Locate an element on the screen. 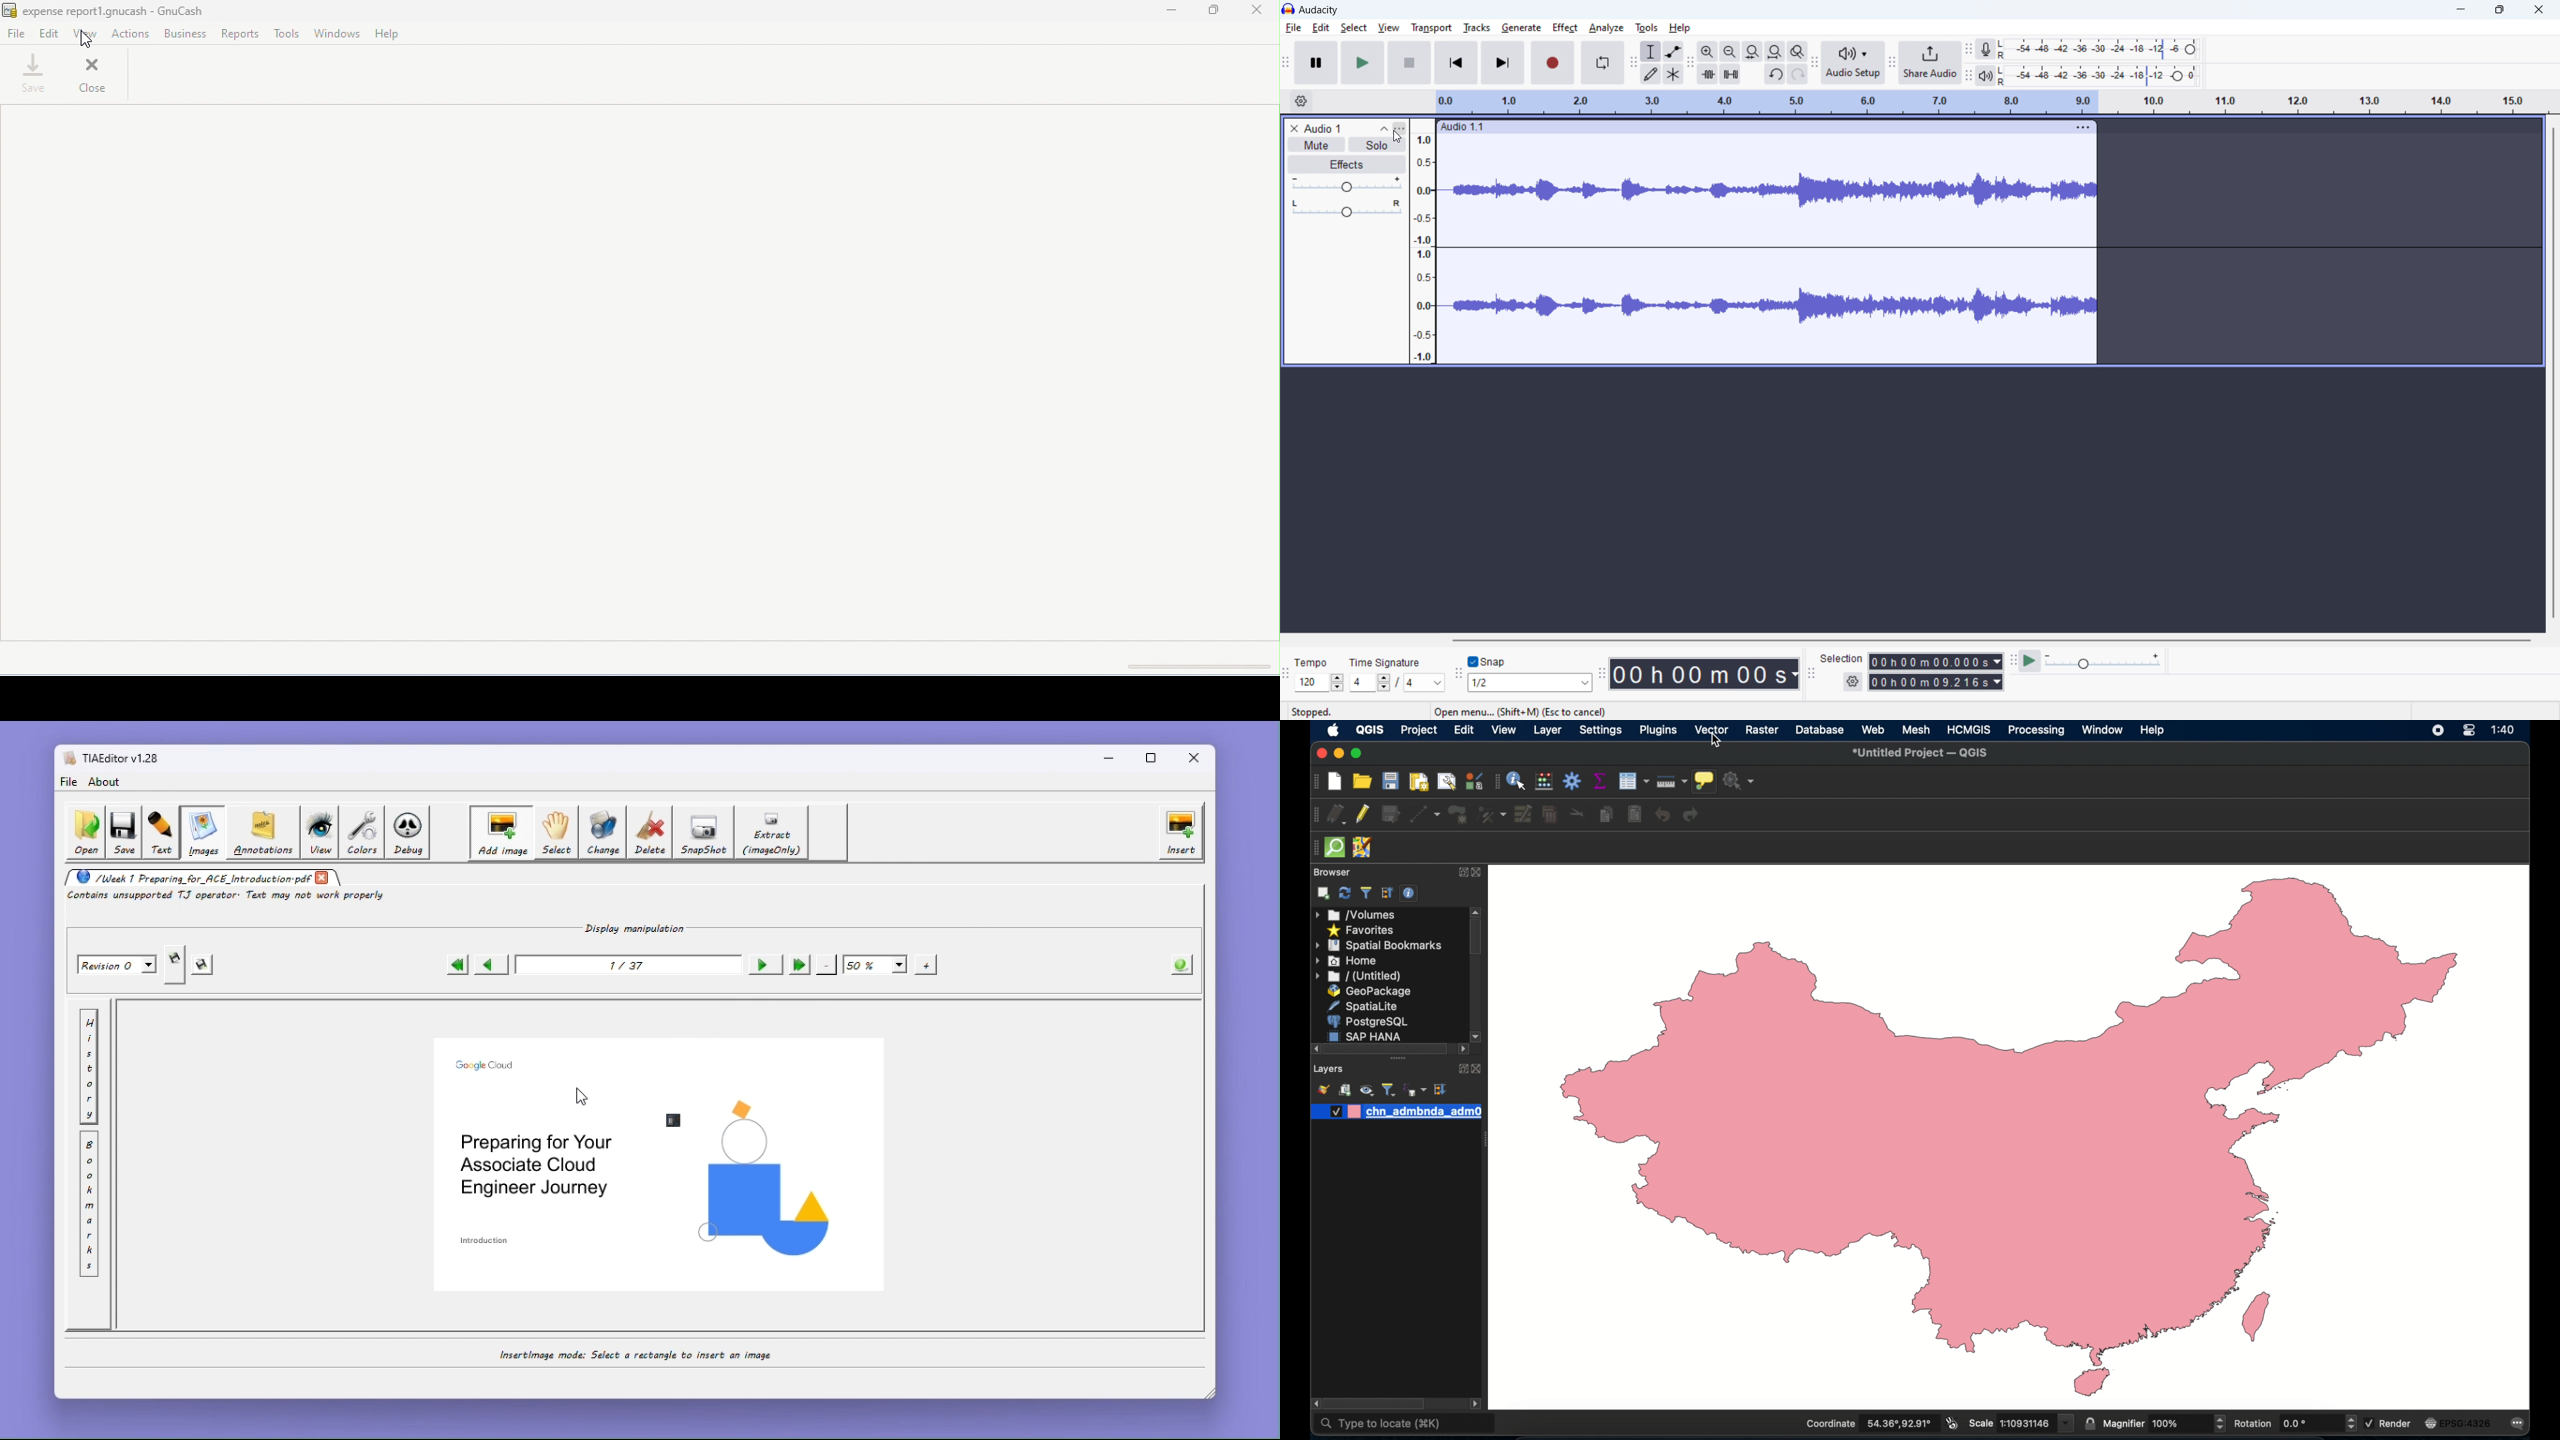  share audio is located at coordinates (1931, 63).